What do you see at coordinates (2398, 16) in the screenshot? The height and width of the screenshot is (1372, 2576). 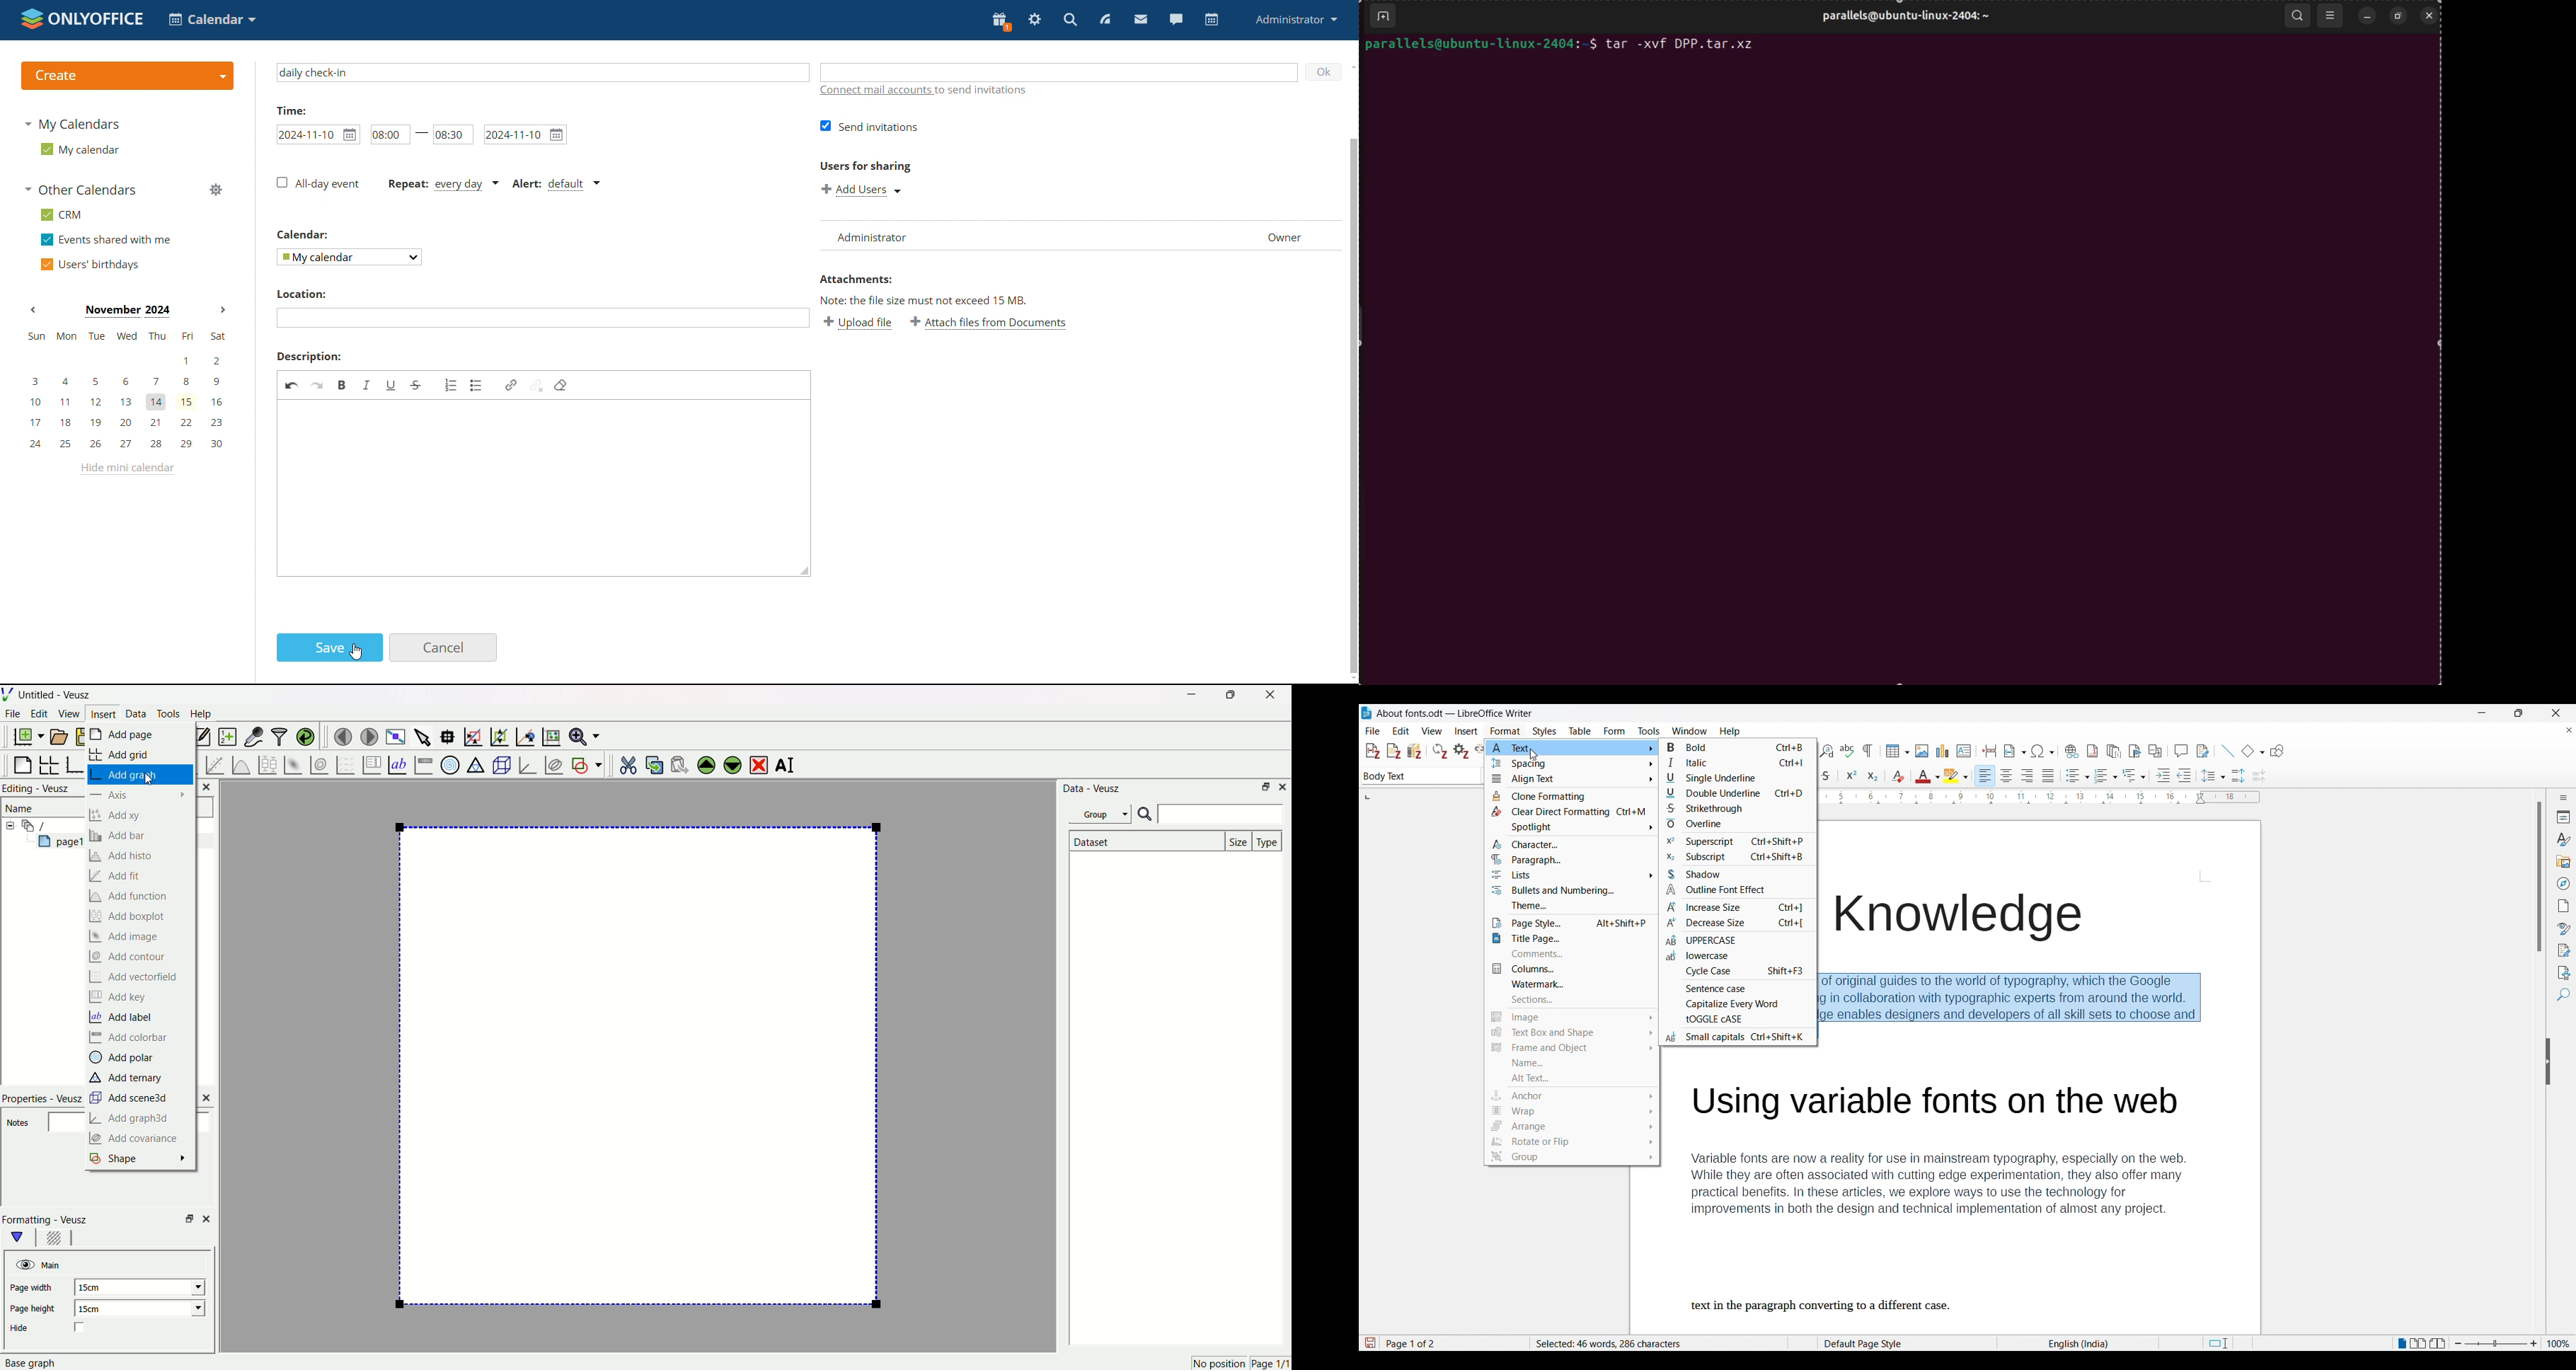 I see `resize` at bounding box center [2398, 16].